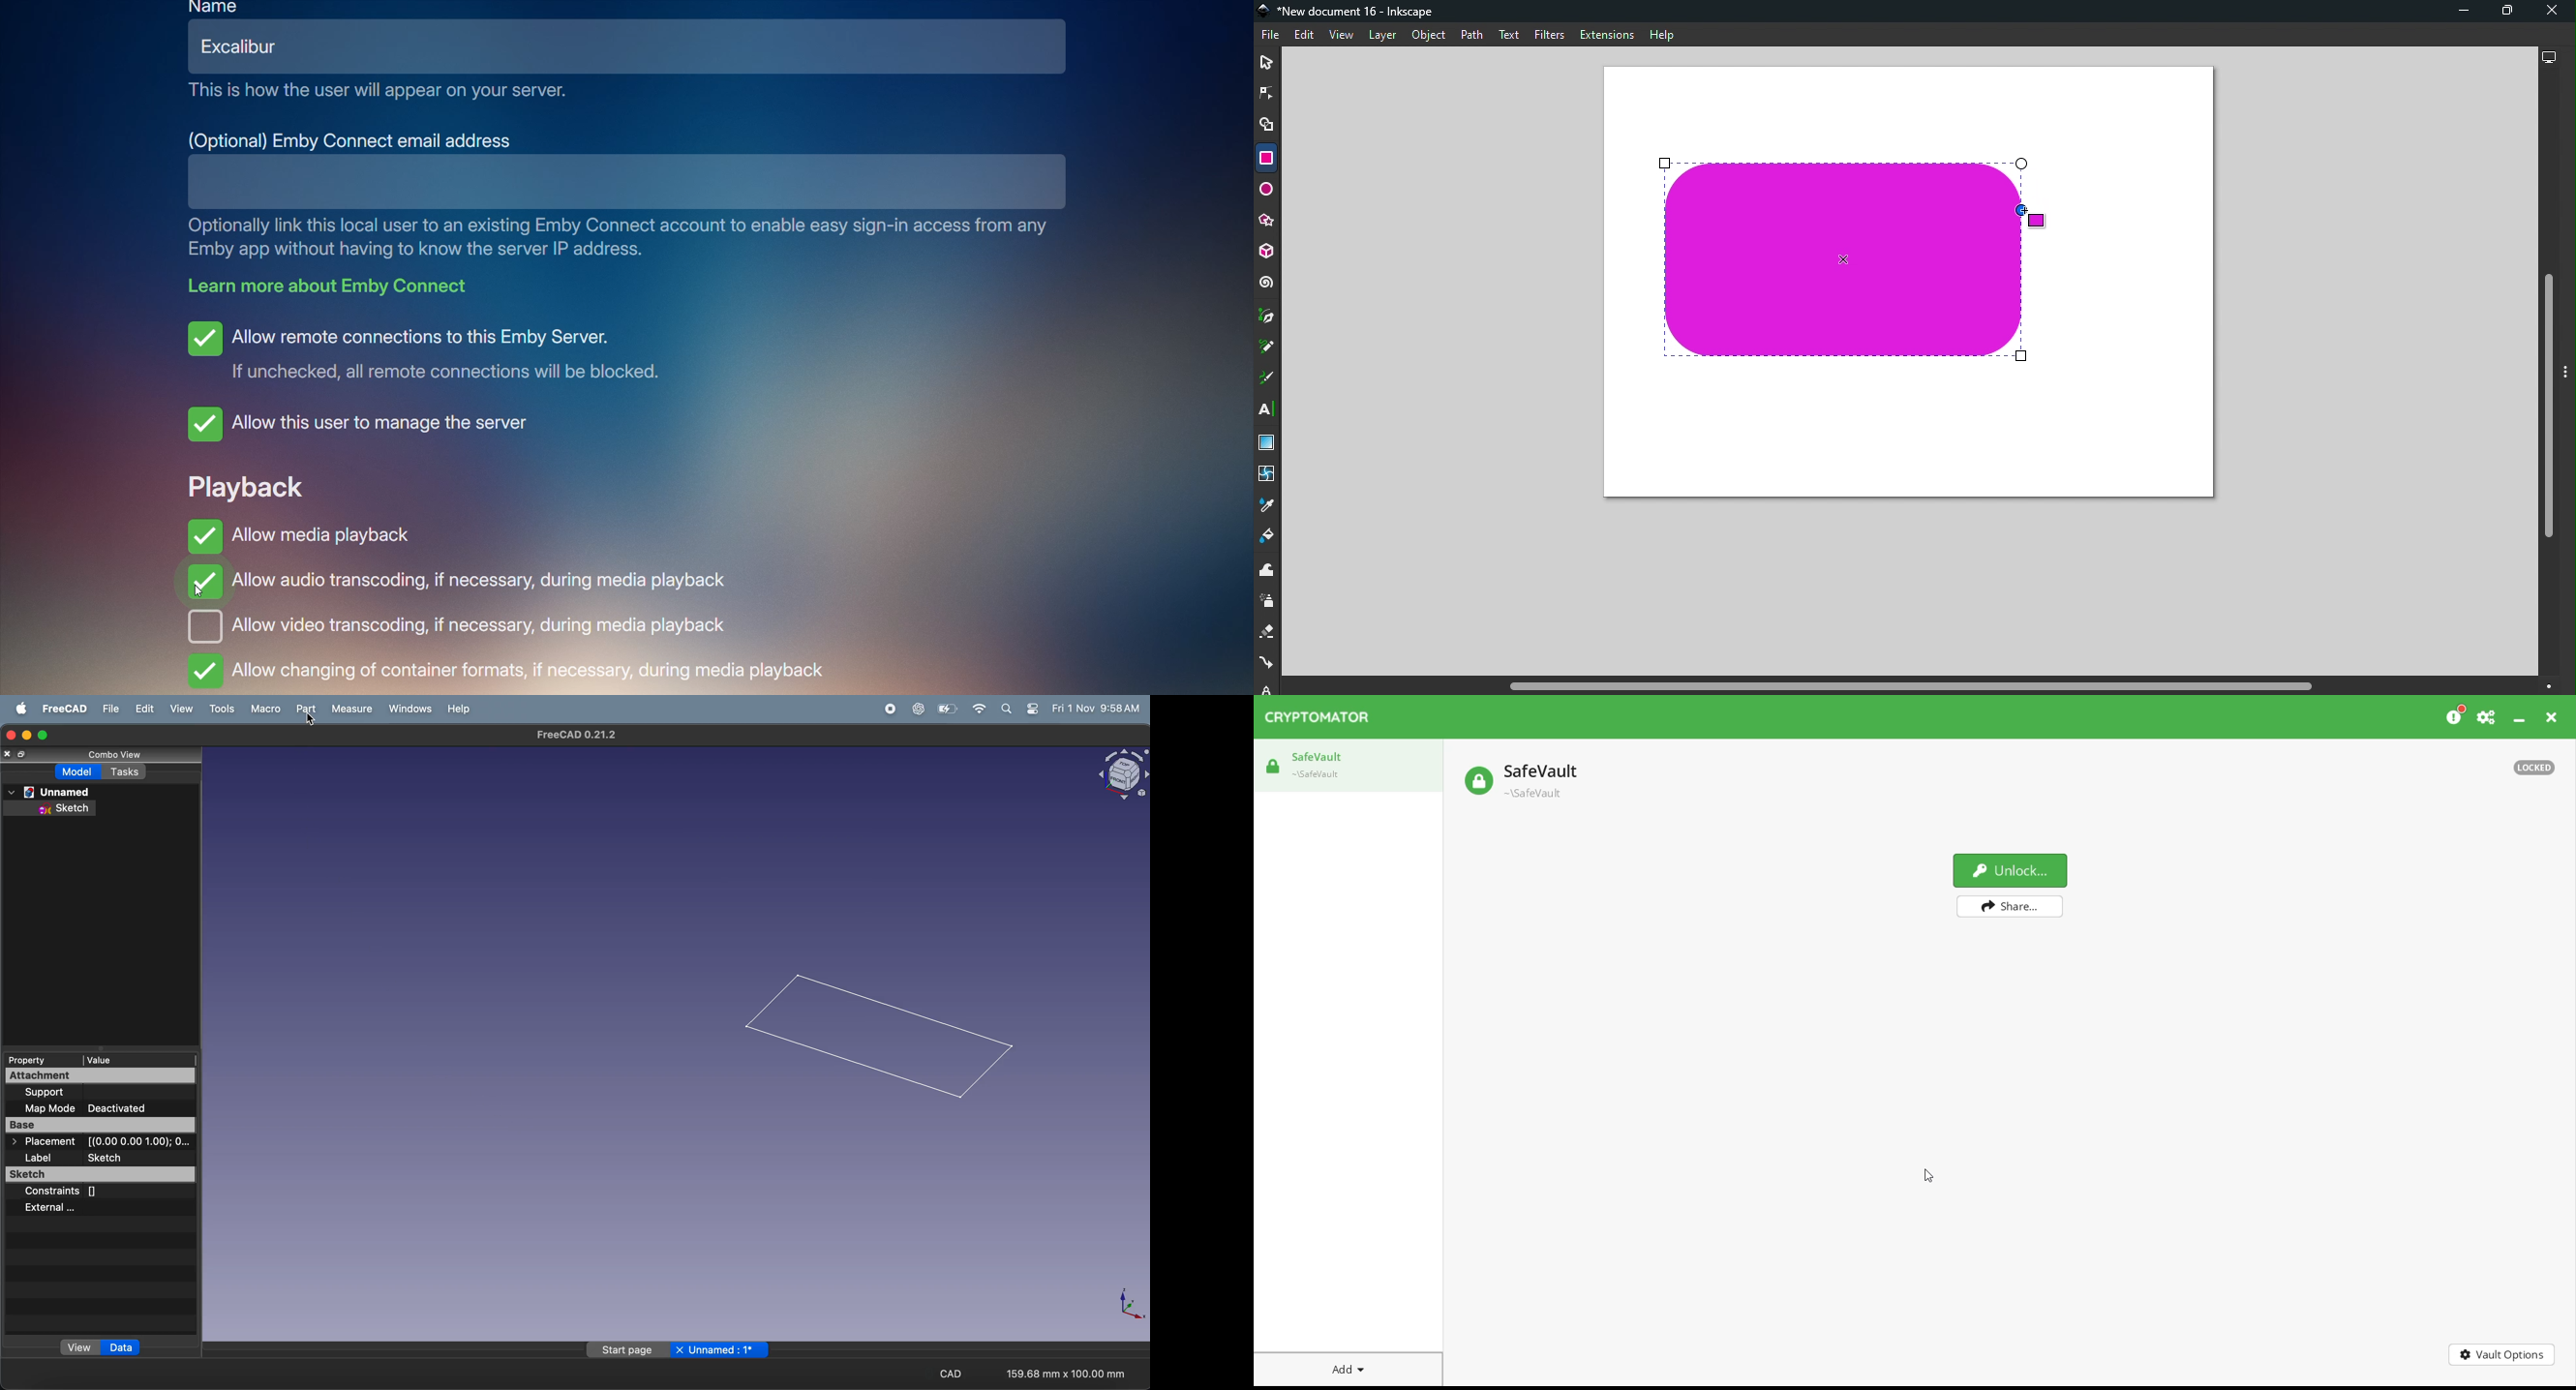 This screenshot has width=2576, height=1400. What do you see at coordinates (2456, 716) in the screenshot?
I see `Please consider donating` at bounding box center [2456, 716].